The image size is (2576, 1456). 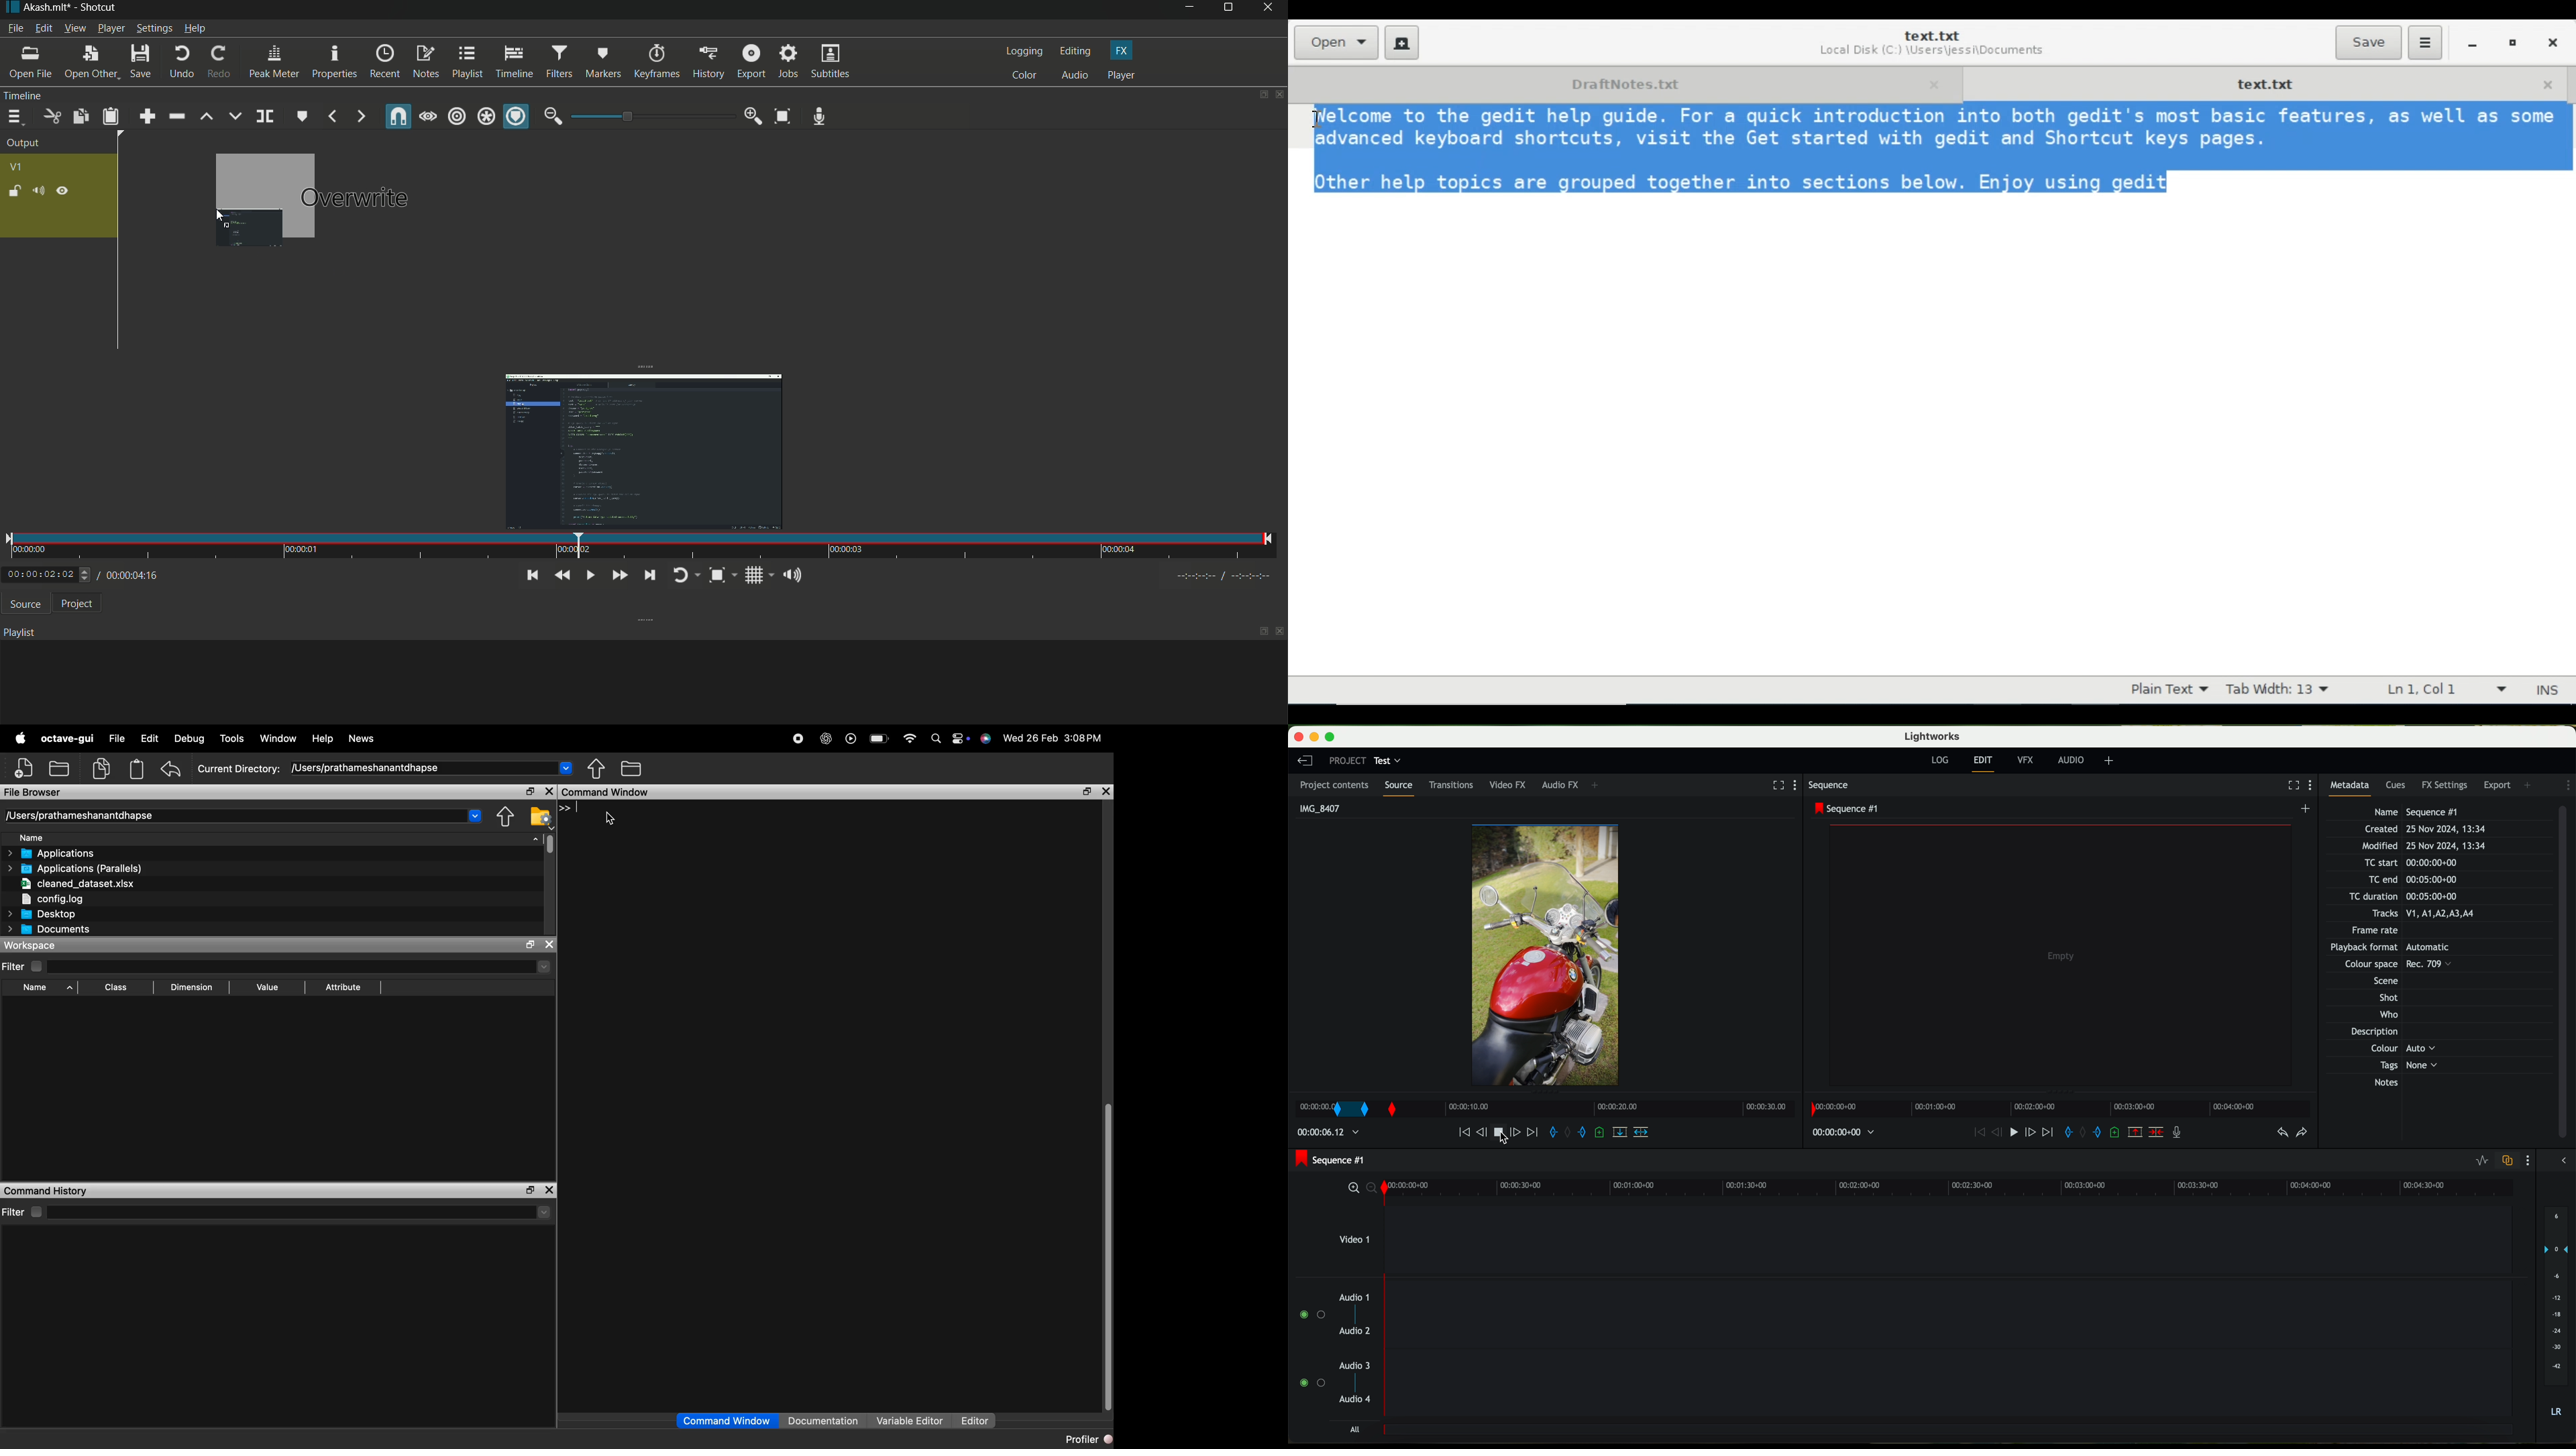 I want to click on audio 1, so click(x=1355, y=1297).